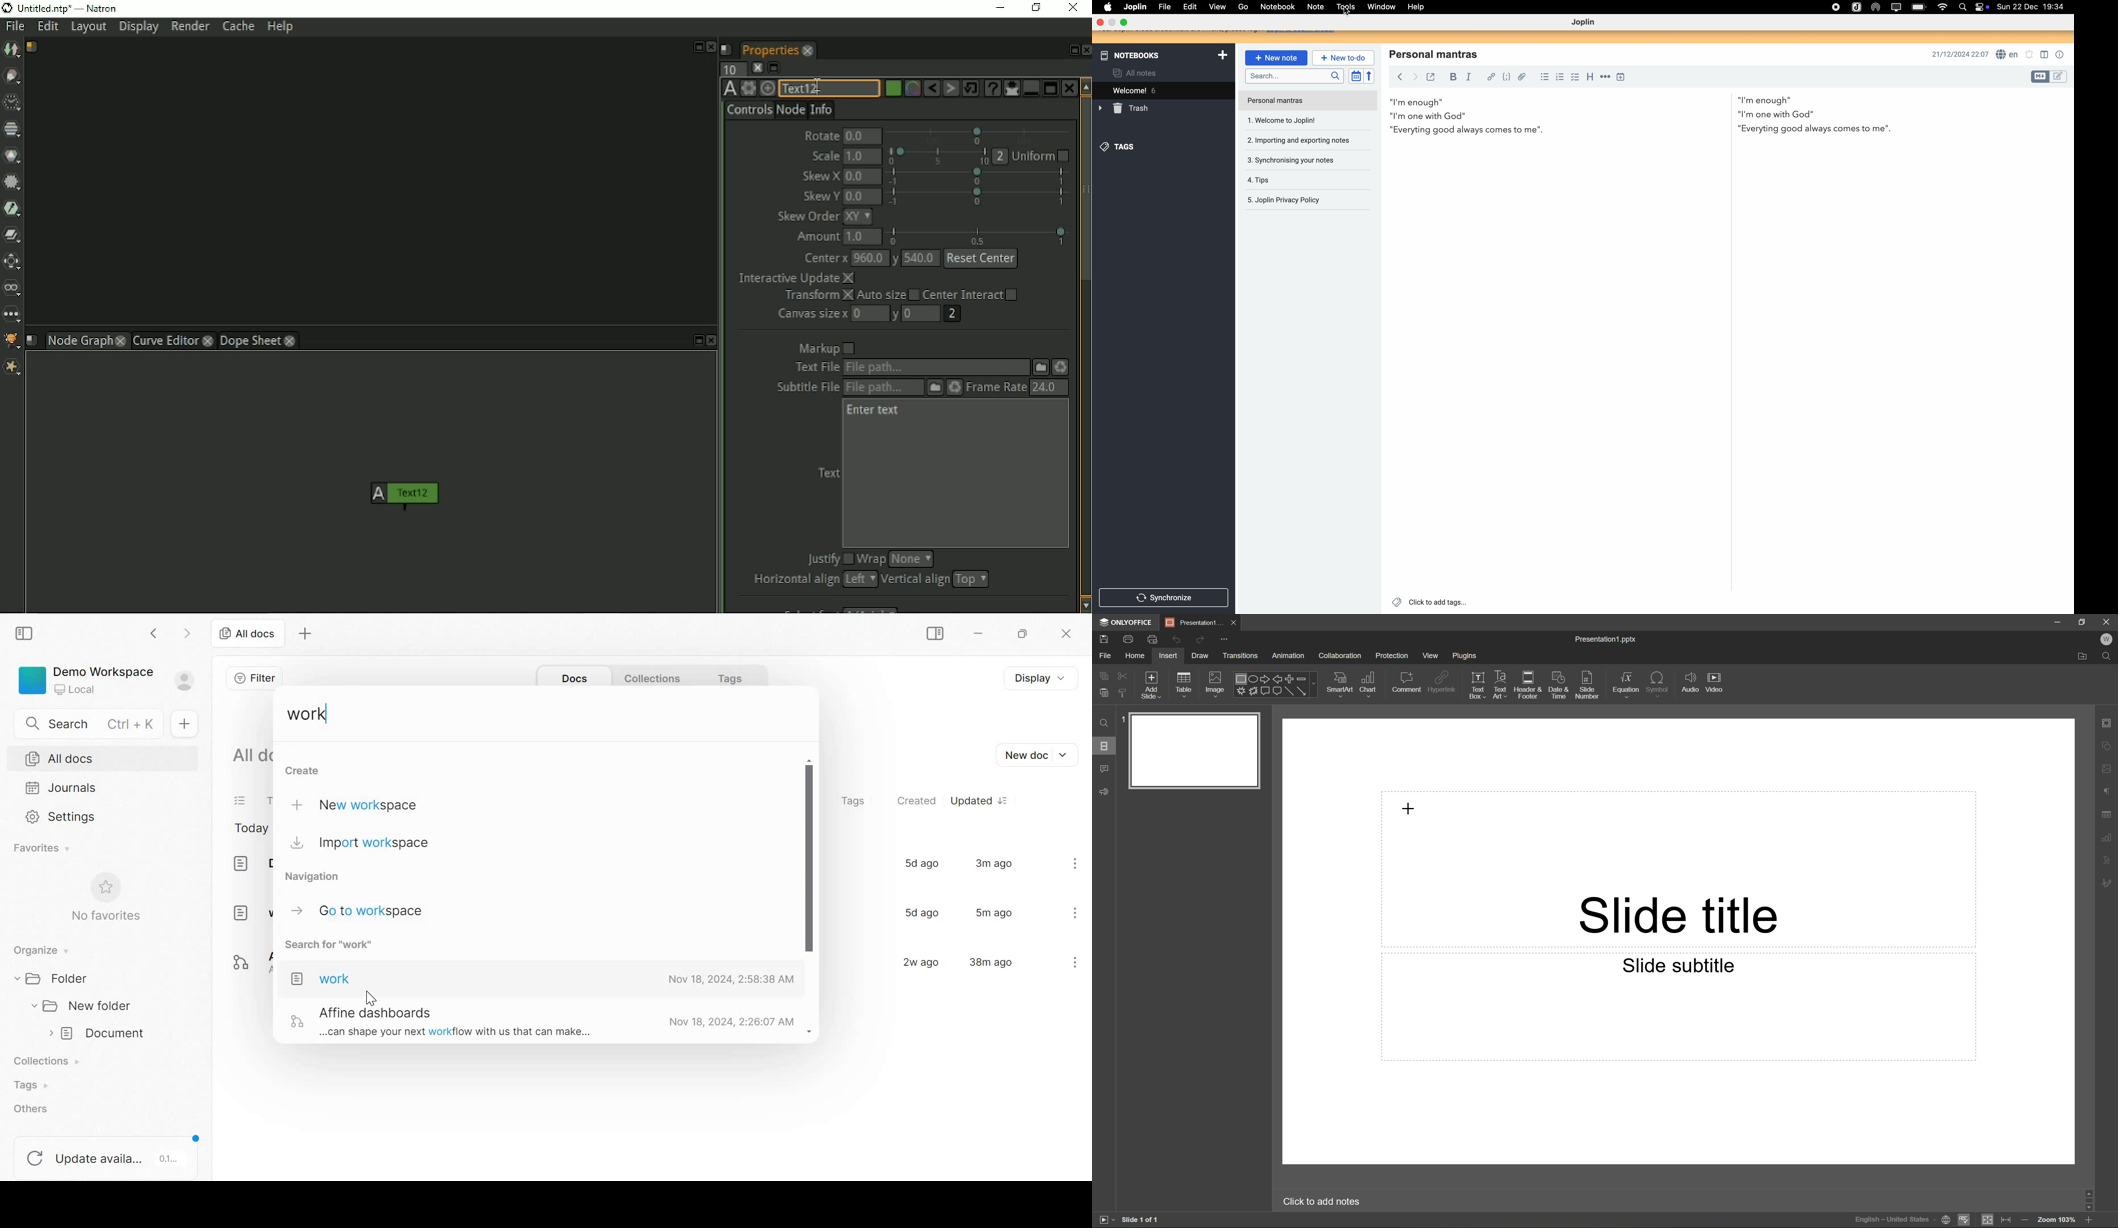 This screenshot has width=2128, height=1232. Describe the element at coordinates (1240, 656) in the screenshot. I see `Transitions` at that location.